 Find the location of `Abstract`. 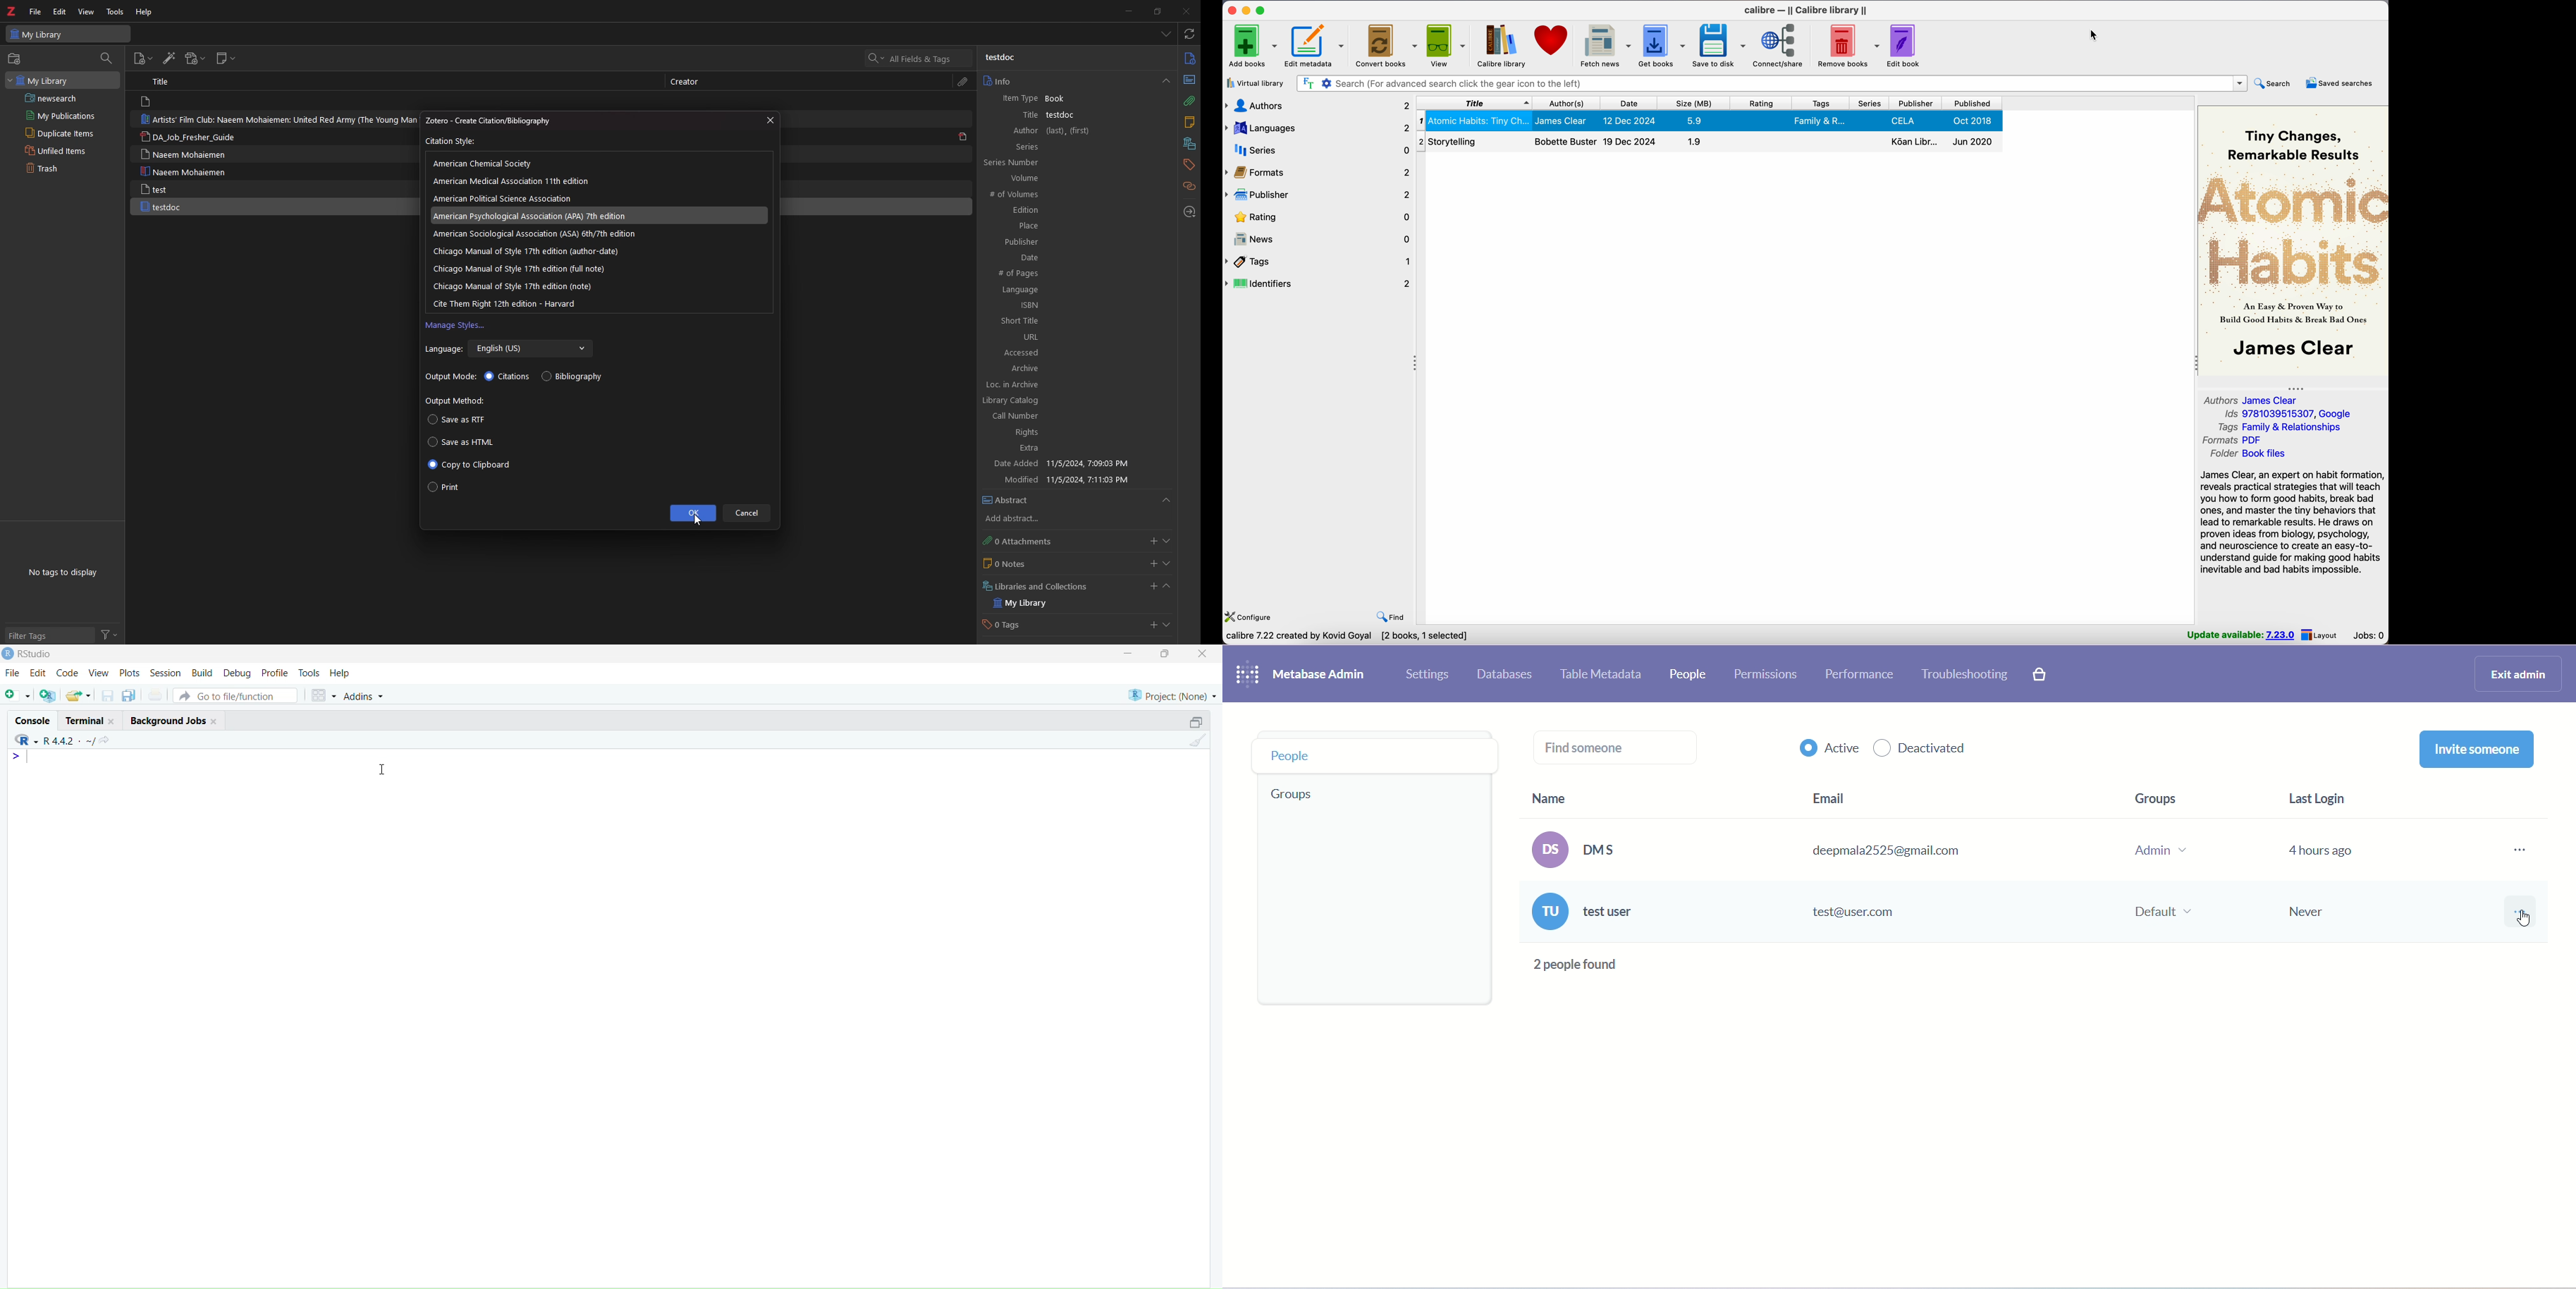

Abstract is located at coordinates (1077, 501).